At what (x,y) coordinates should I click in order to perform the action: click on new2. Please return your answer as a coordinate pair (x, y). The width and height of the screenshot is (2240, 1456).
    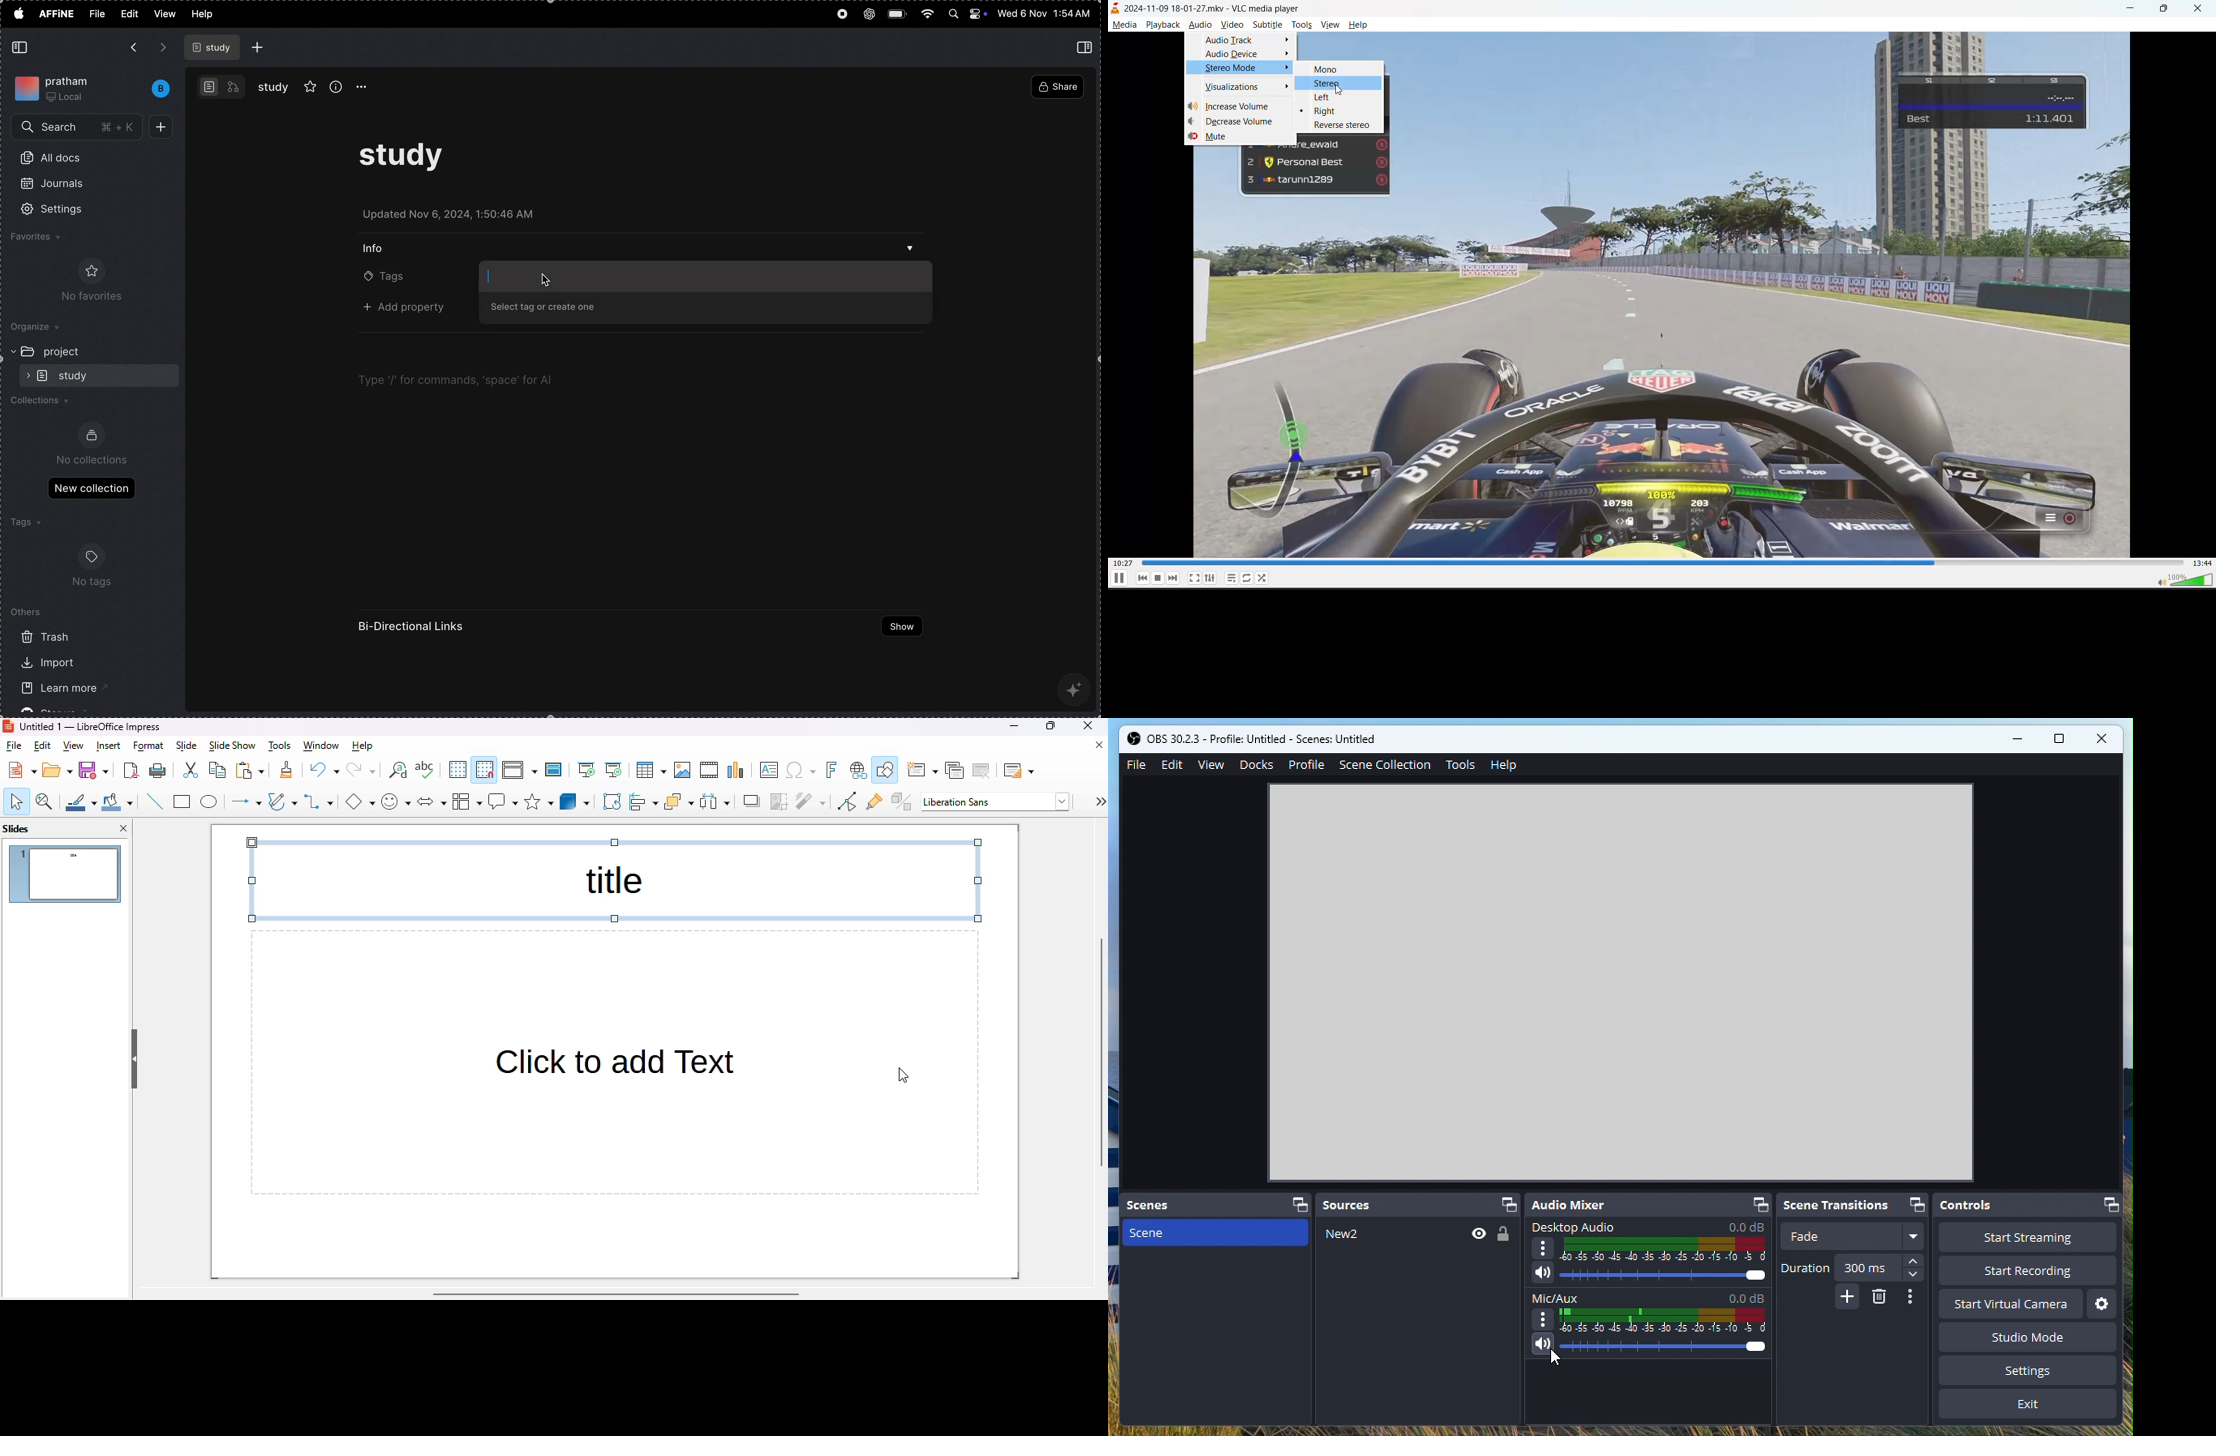
    Looking at the image, I should click on (1416, 1234).